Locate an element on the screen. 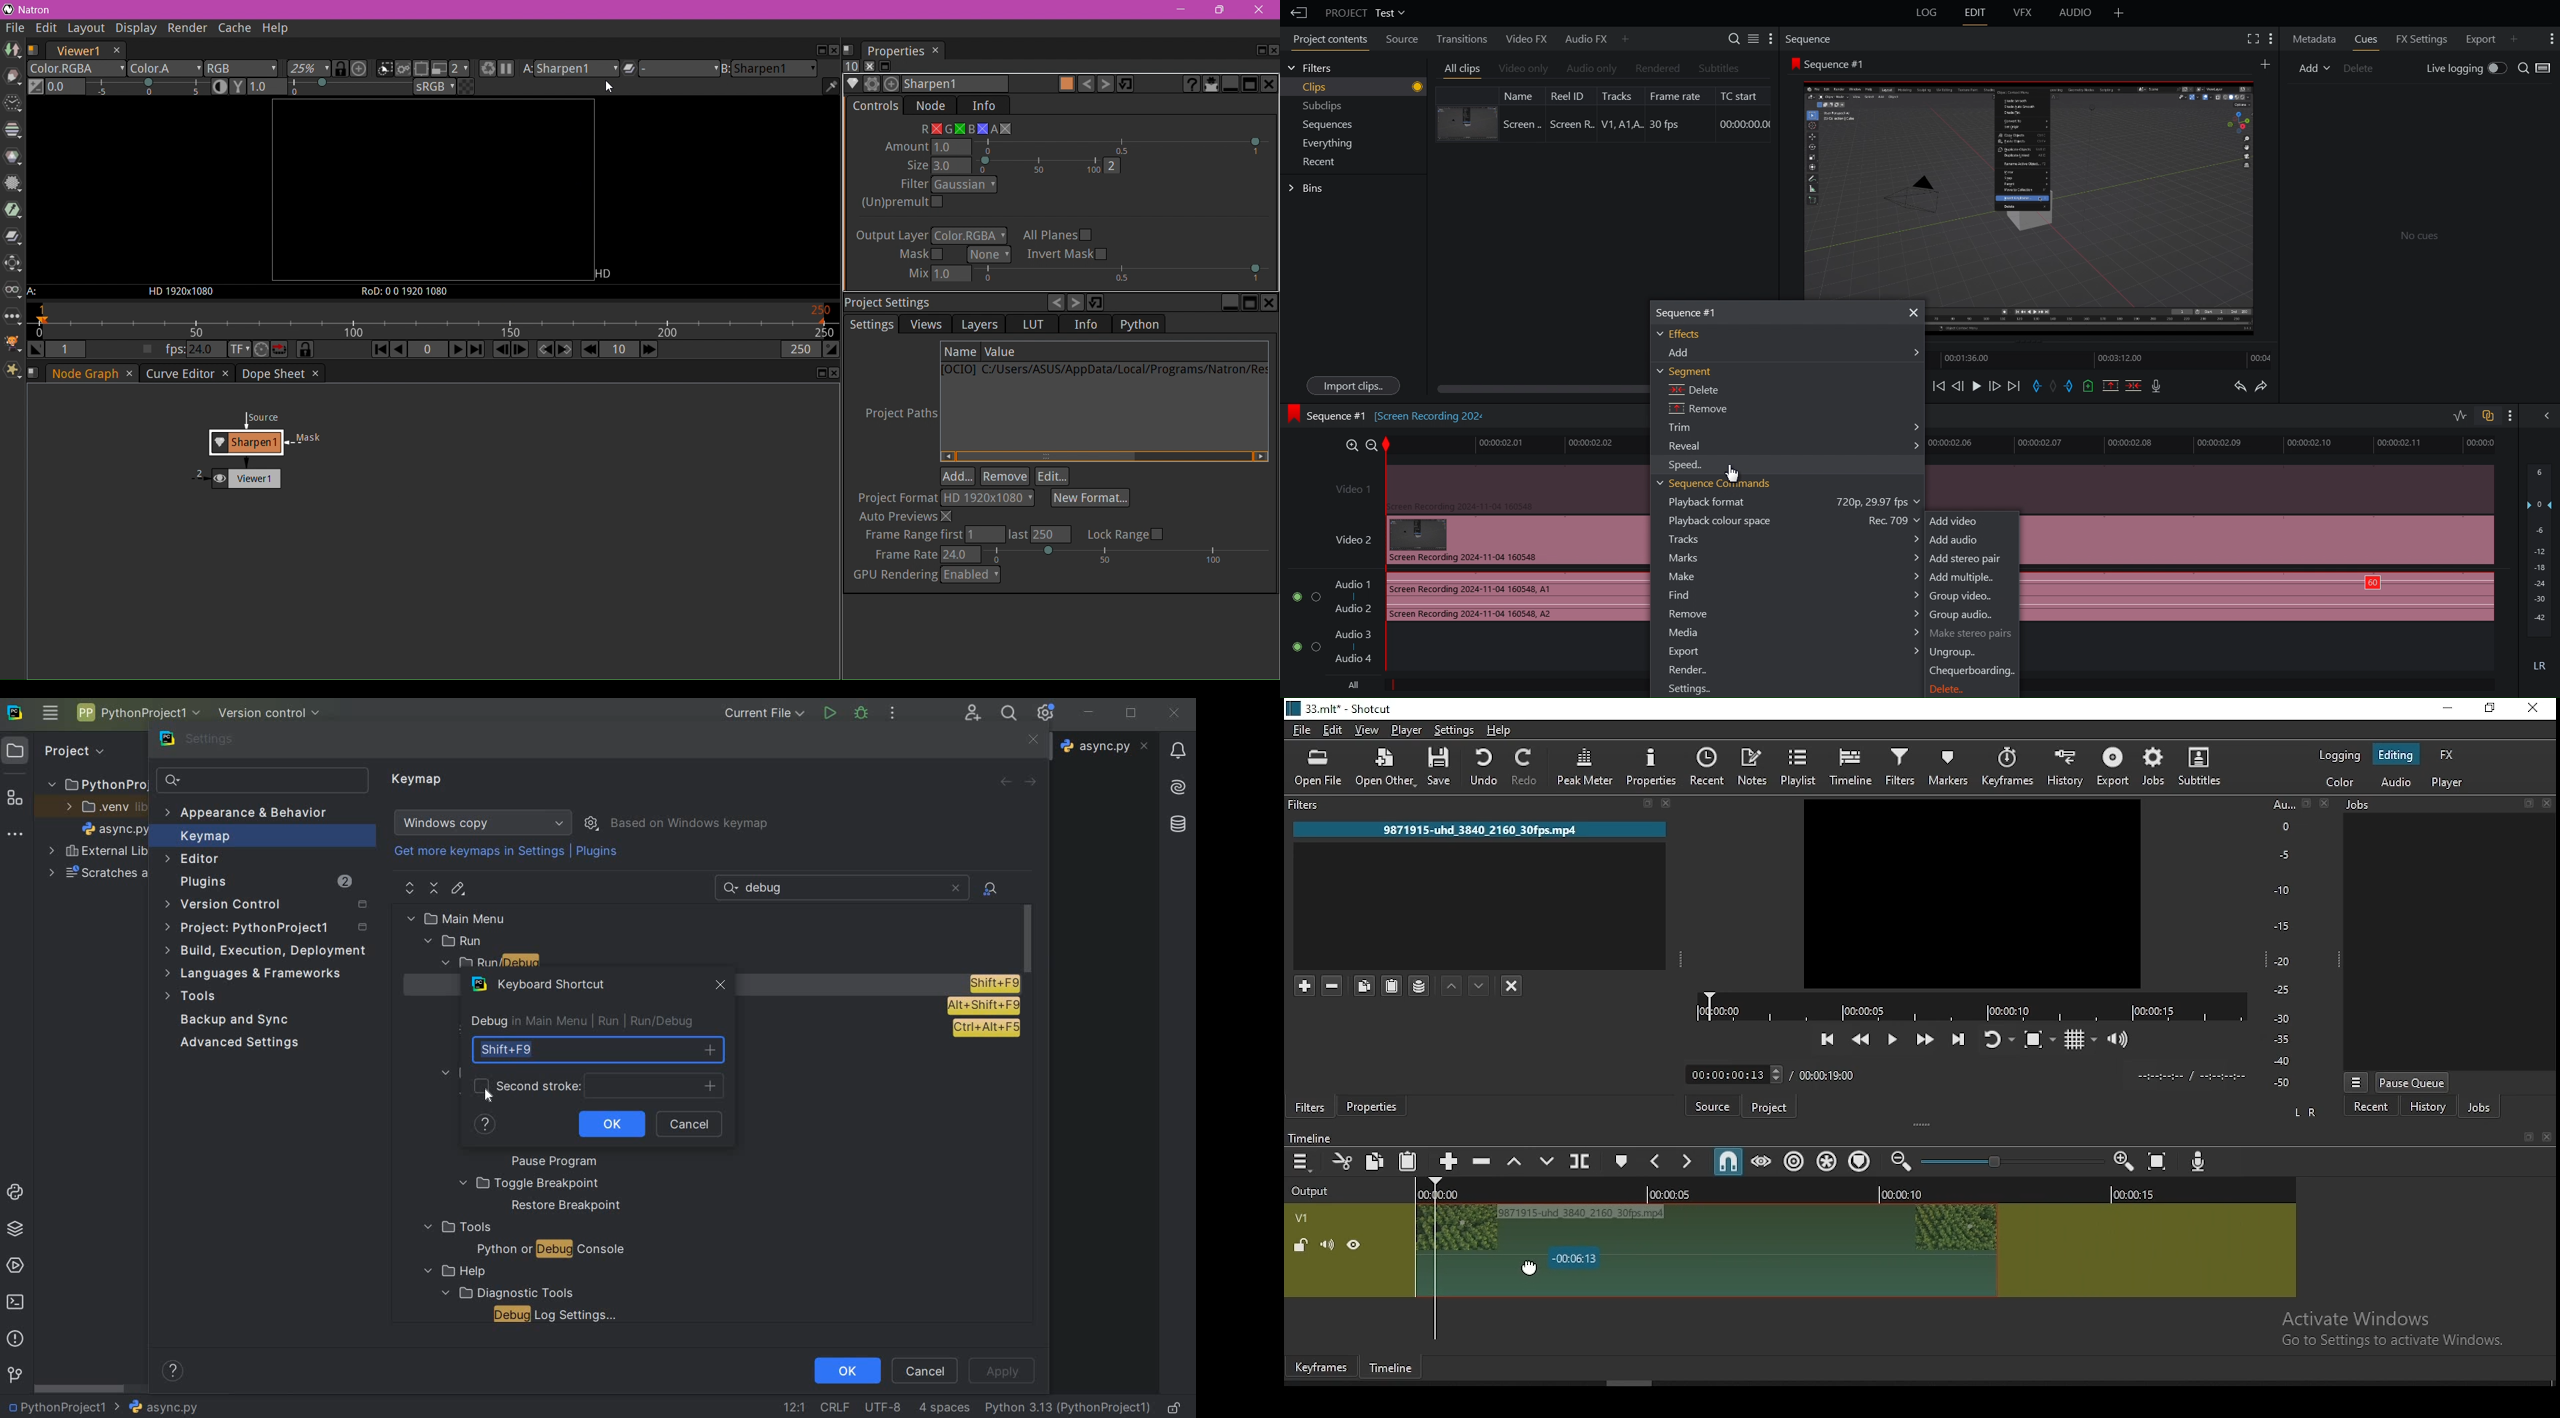 The image size is (2576, 1428). Redo is located at coordinates (2268, 388).